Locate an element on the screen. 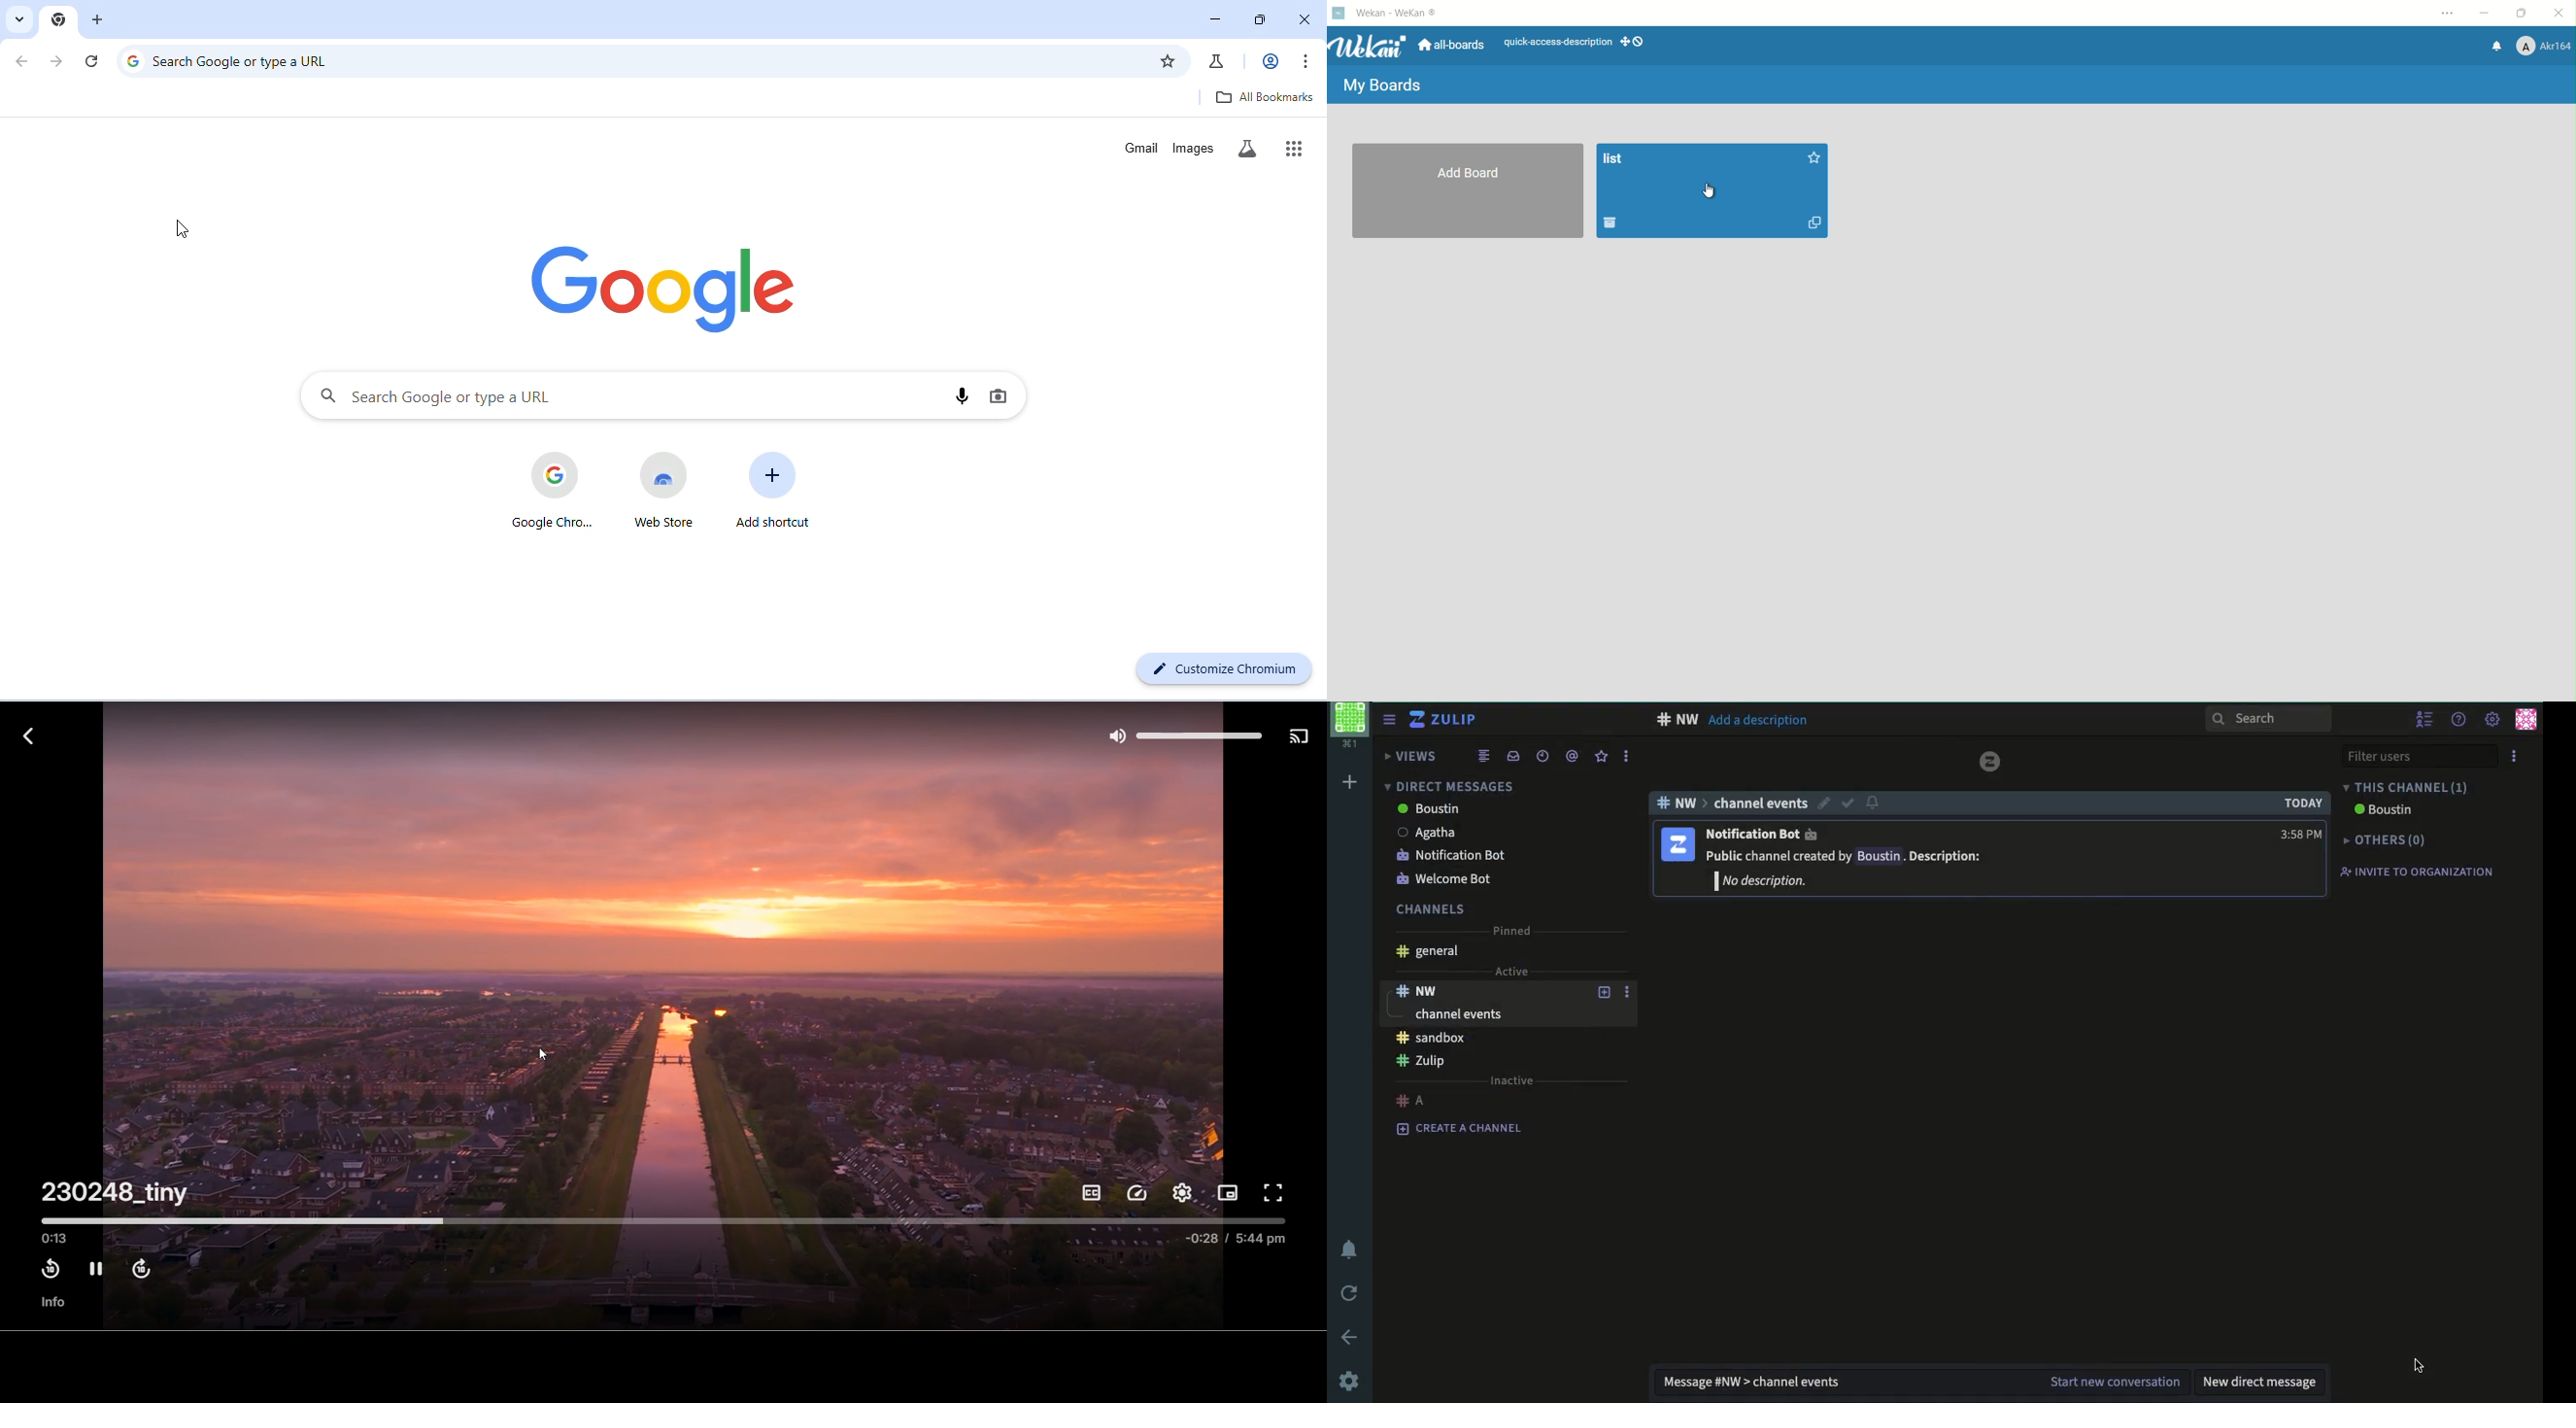  boustin is located at coordinates (1433, 810).